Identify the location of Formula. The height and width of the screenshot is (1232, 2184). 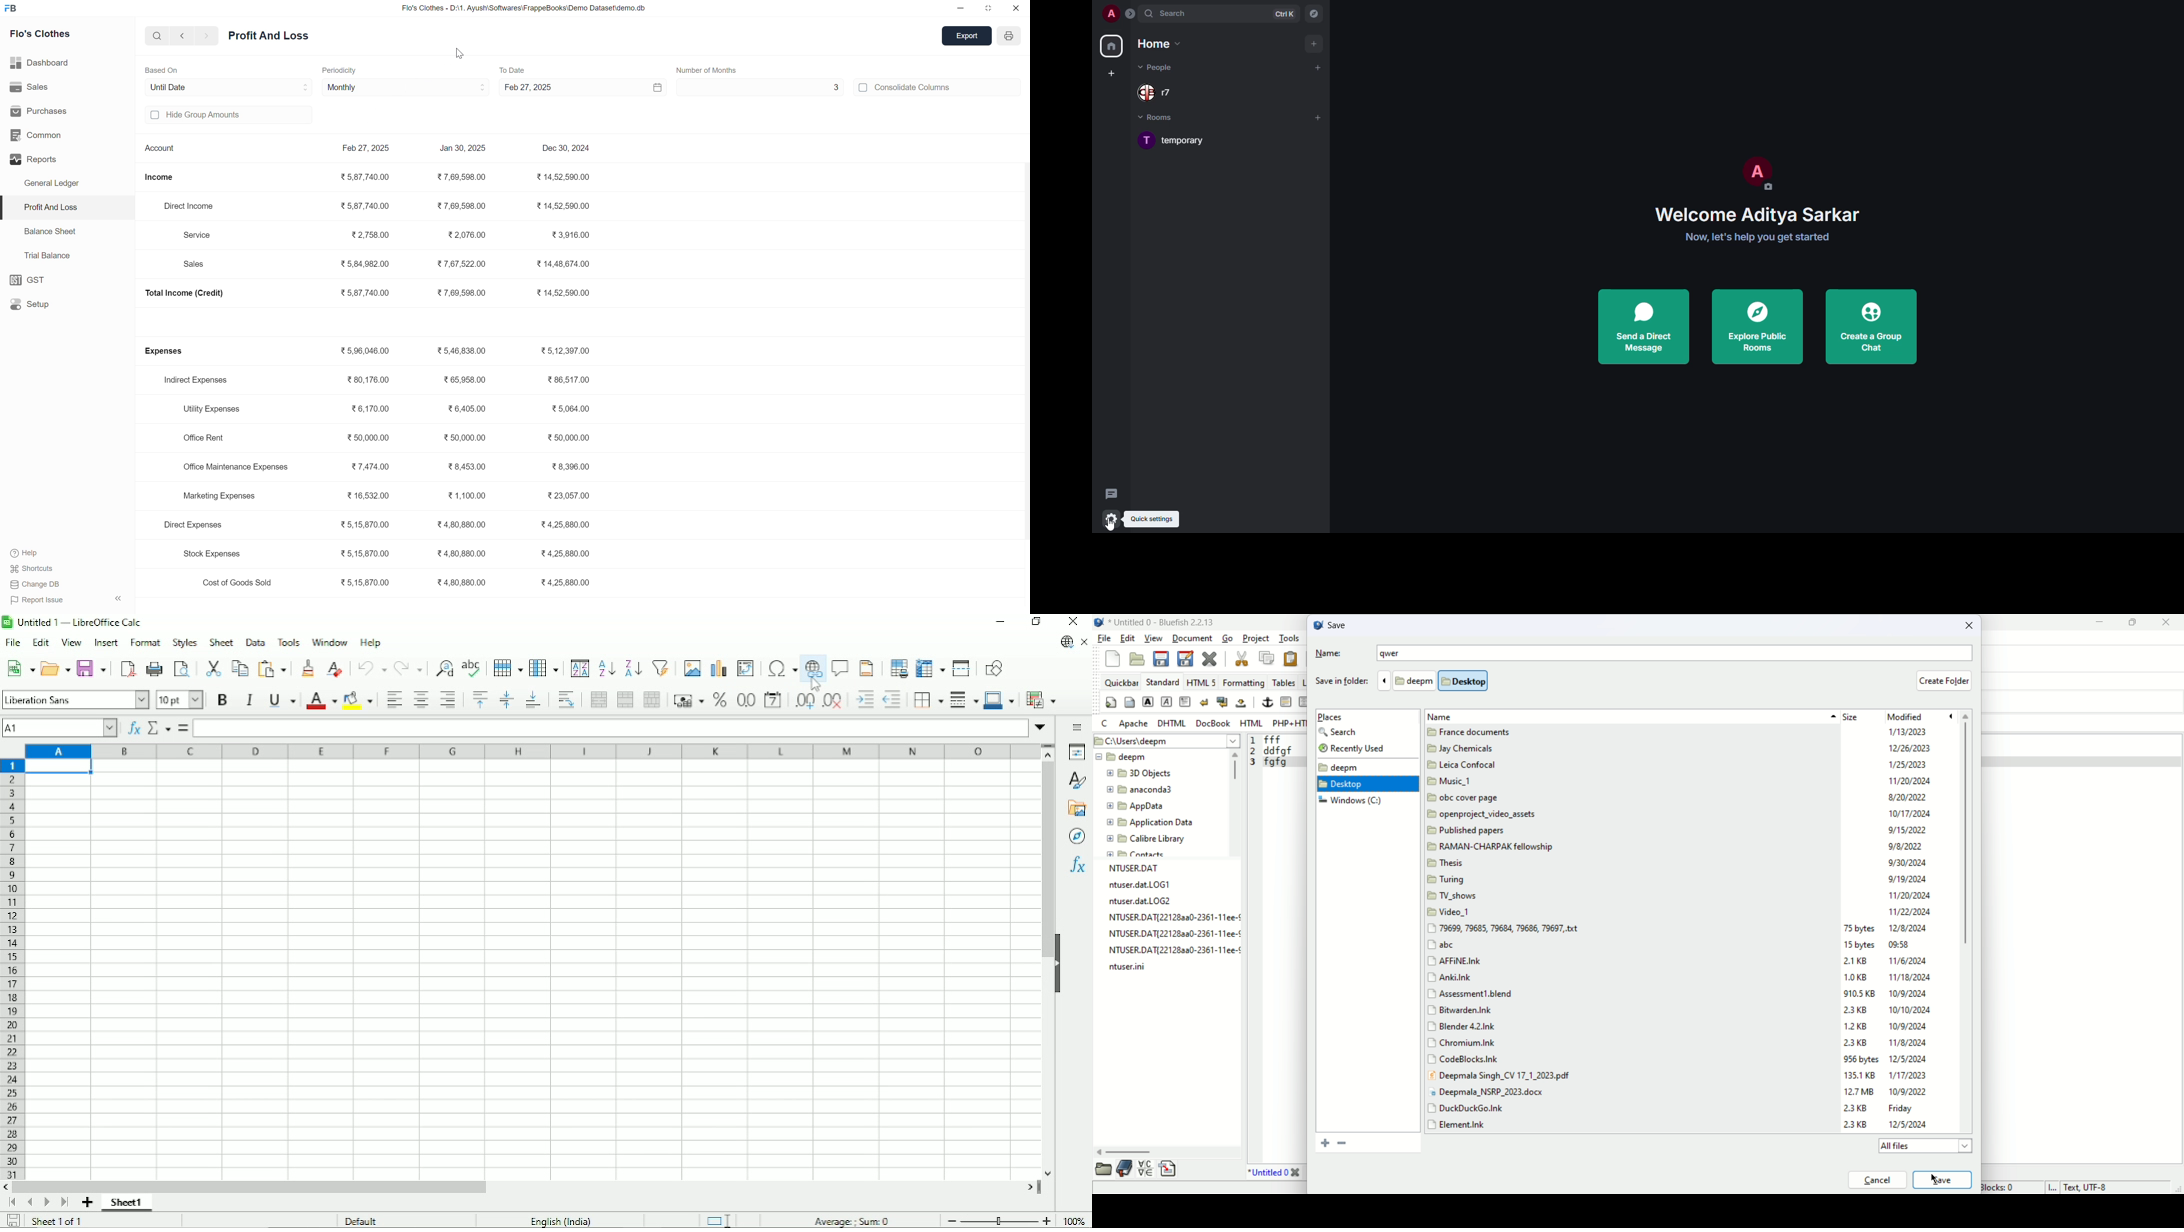
(183, 727).